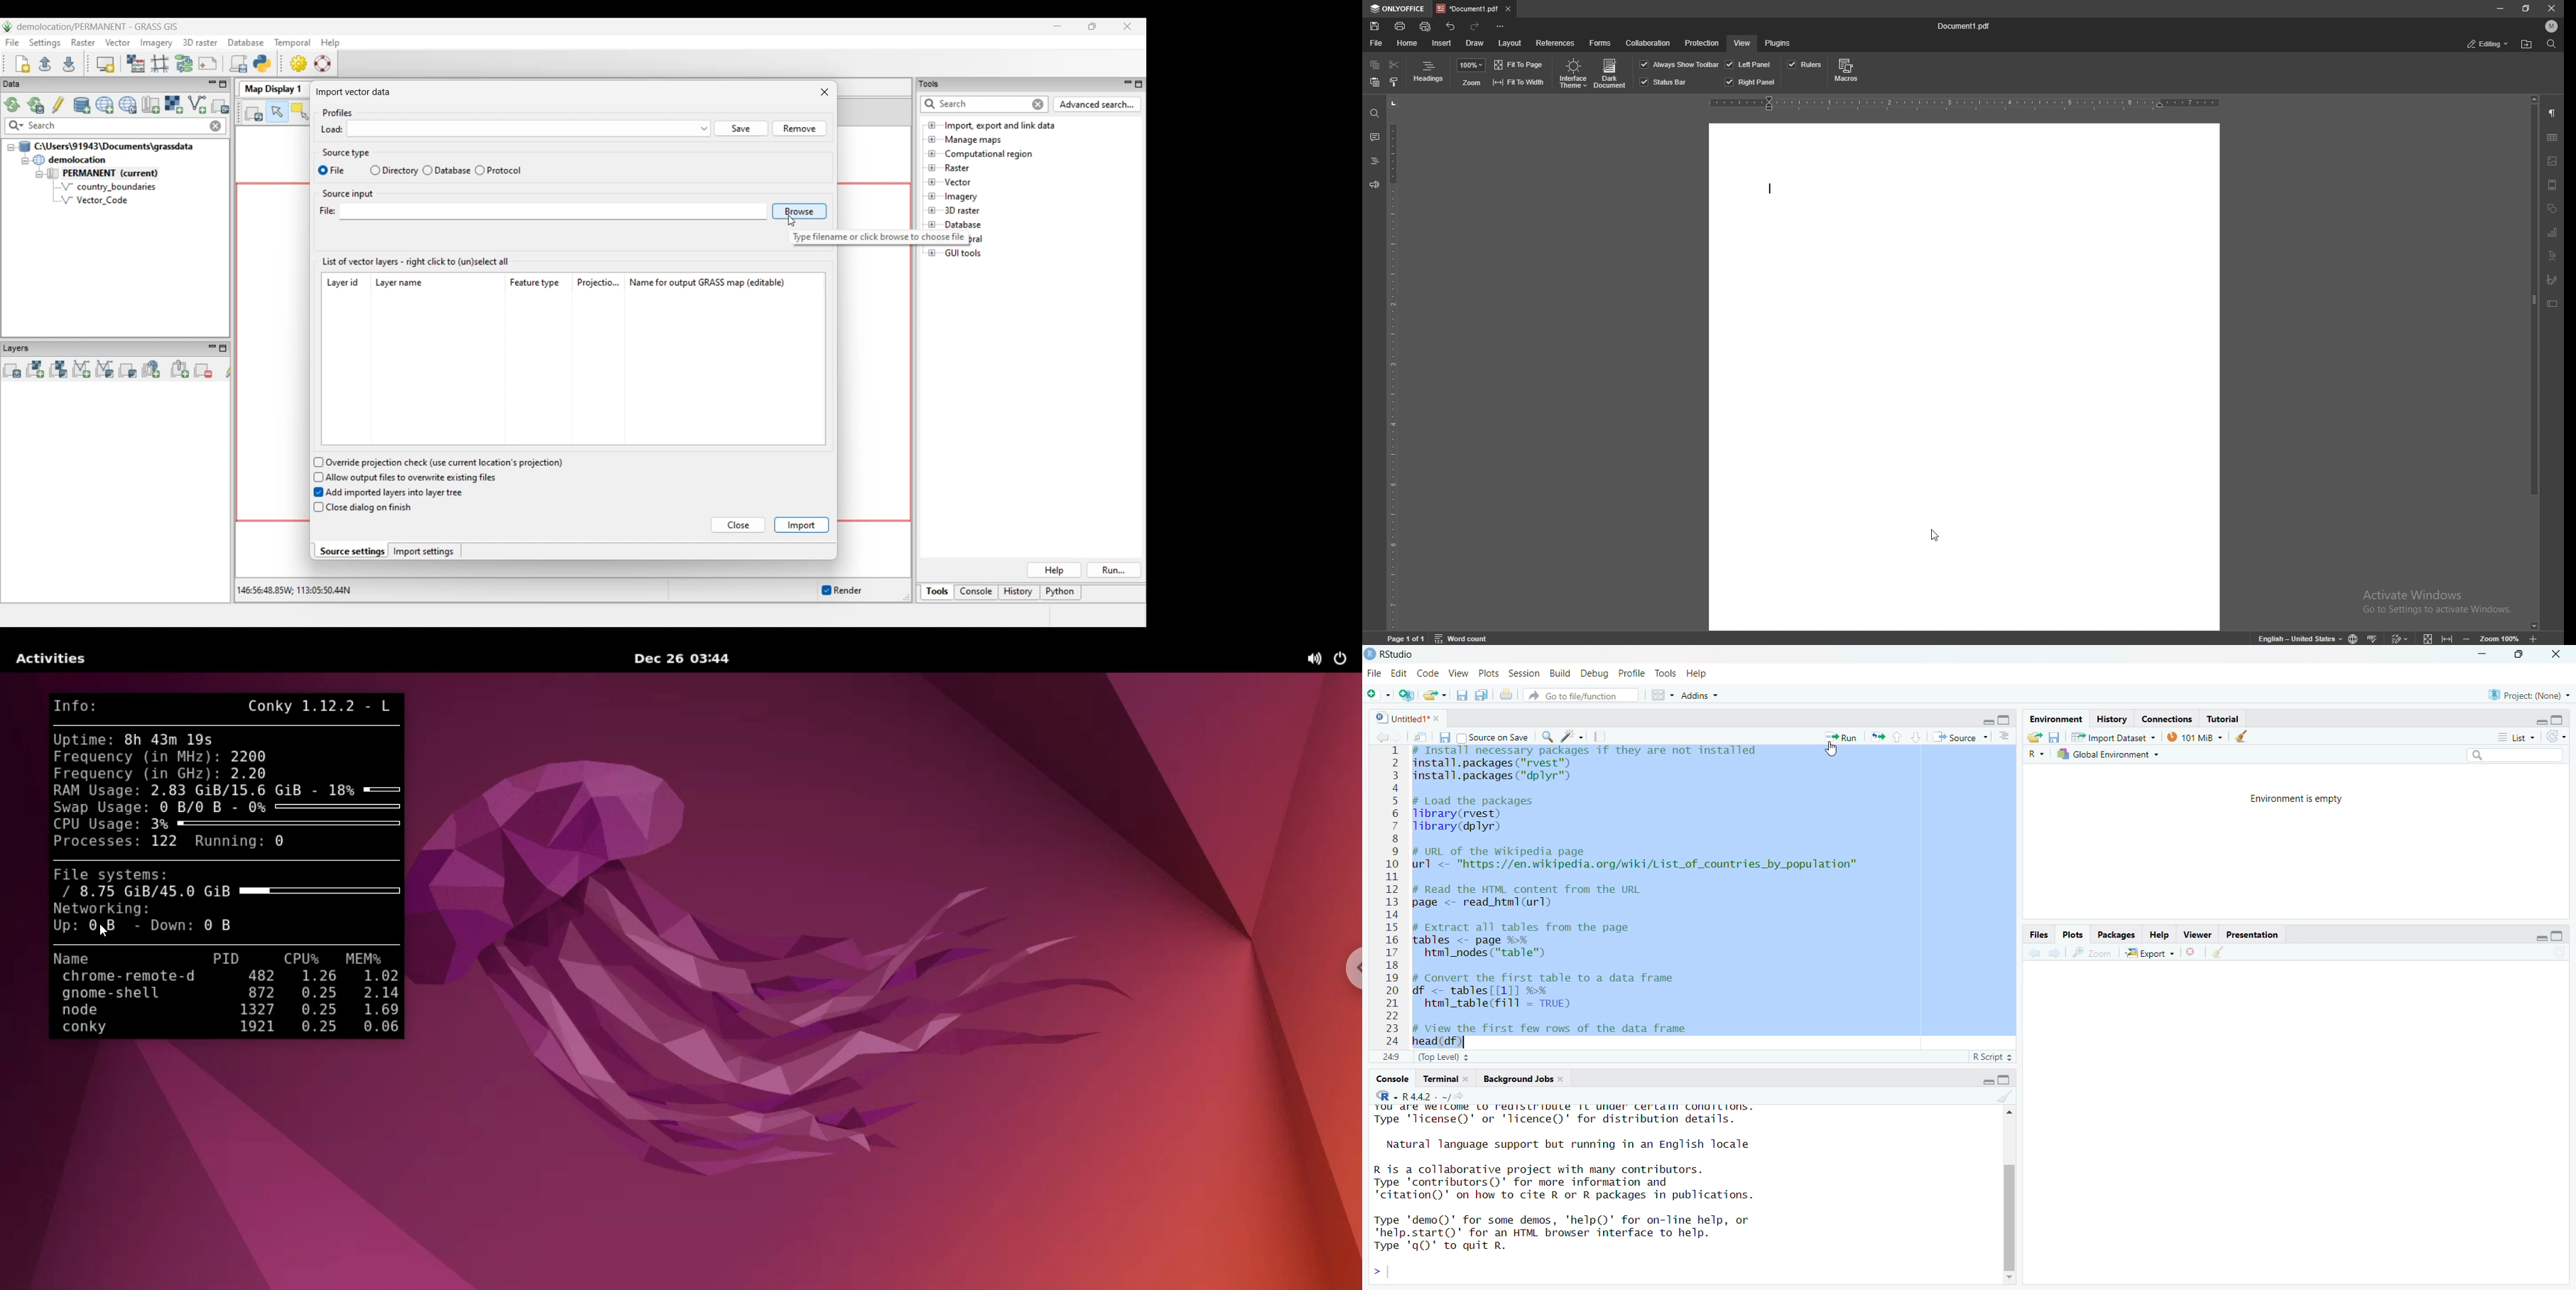 This screenshot has width=2576, height=1316. What do you see at coordinates (2160, 935) in the screenshot?
I see `Help` at bounding box center [2160, 935].